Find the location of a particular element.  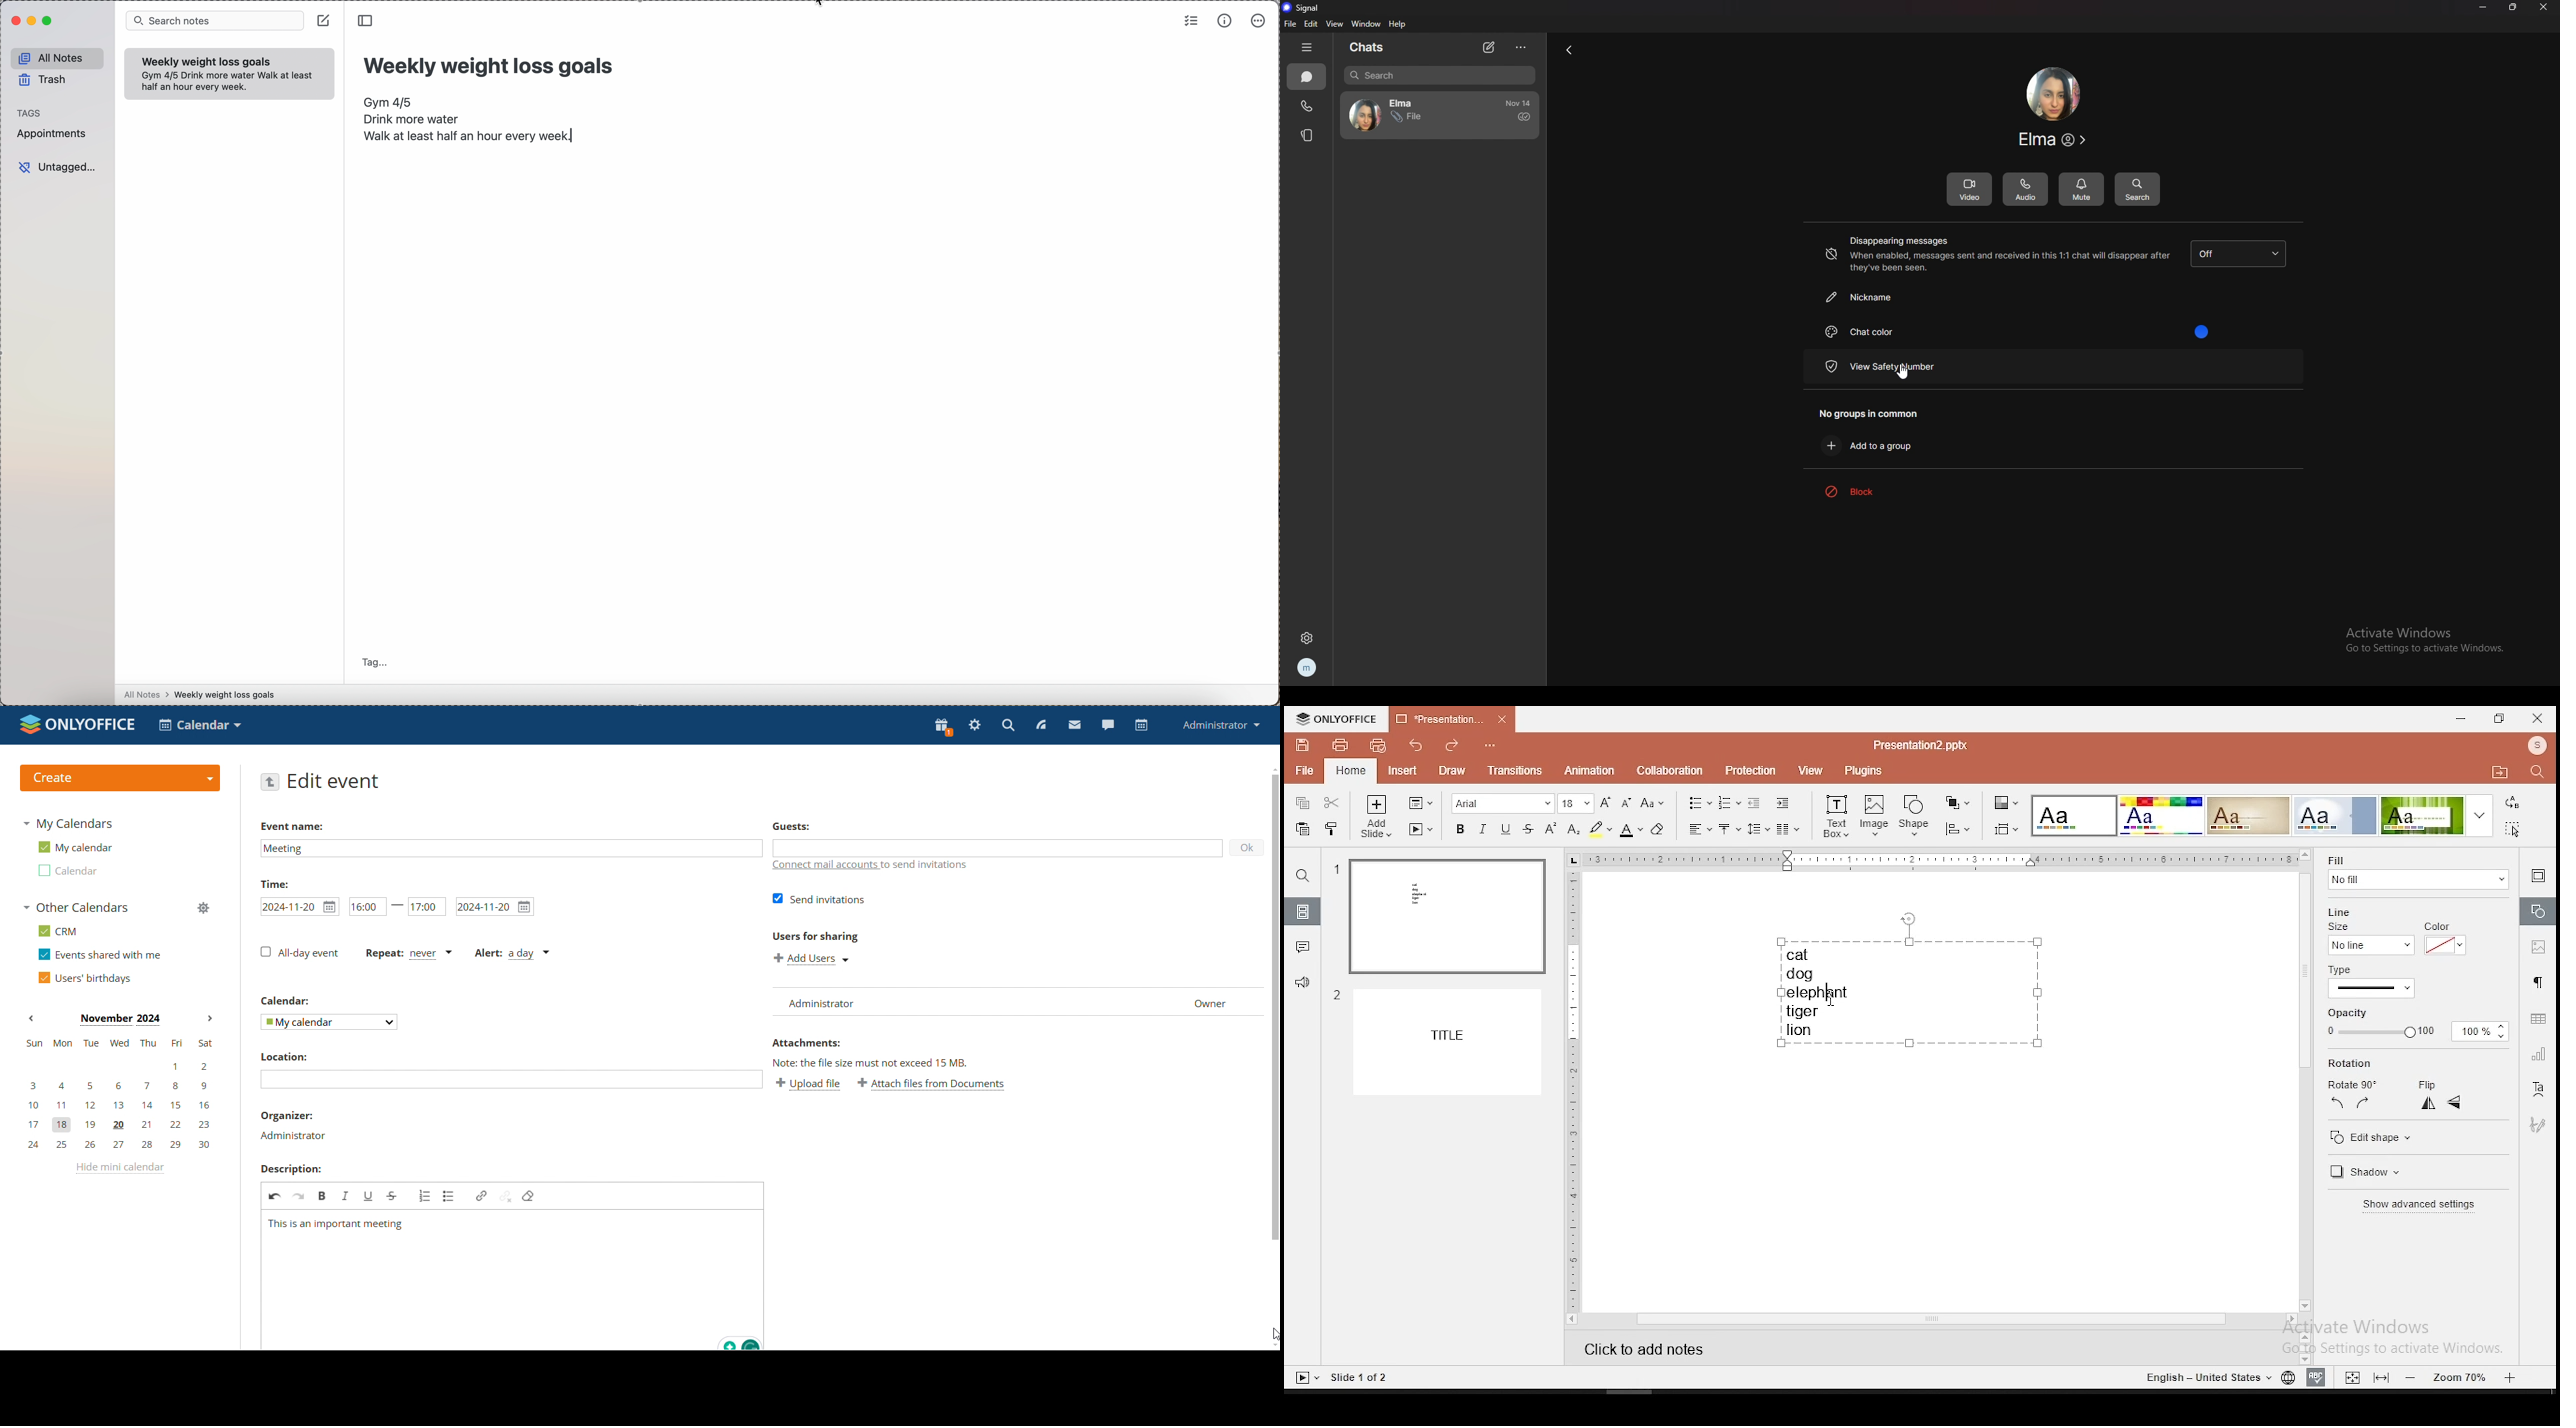

chats is located at coordinates (1307, 77).